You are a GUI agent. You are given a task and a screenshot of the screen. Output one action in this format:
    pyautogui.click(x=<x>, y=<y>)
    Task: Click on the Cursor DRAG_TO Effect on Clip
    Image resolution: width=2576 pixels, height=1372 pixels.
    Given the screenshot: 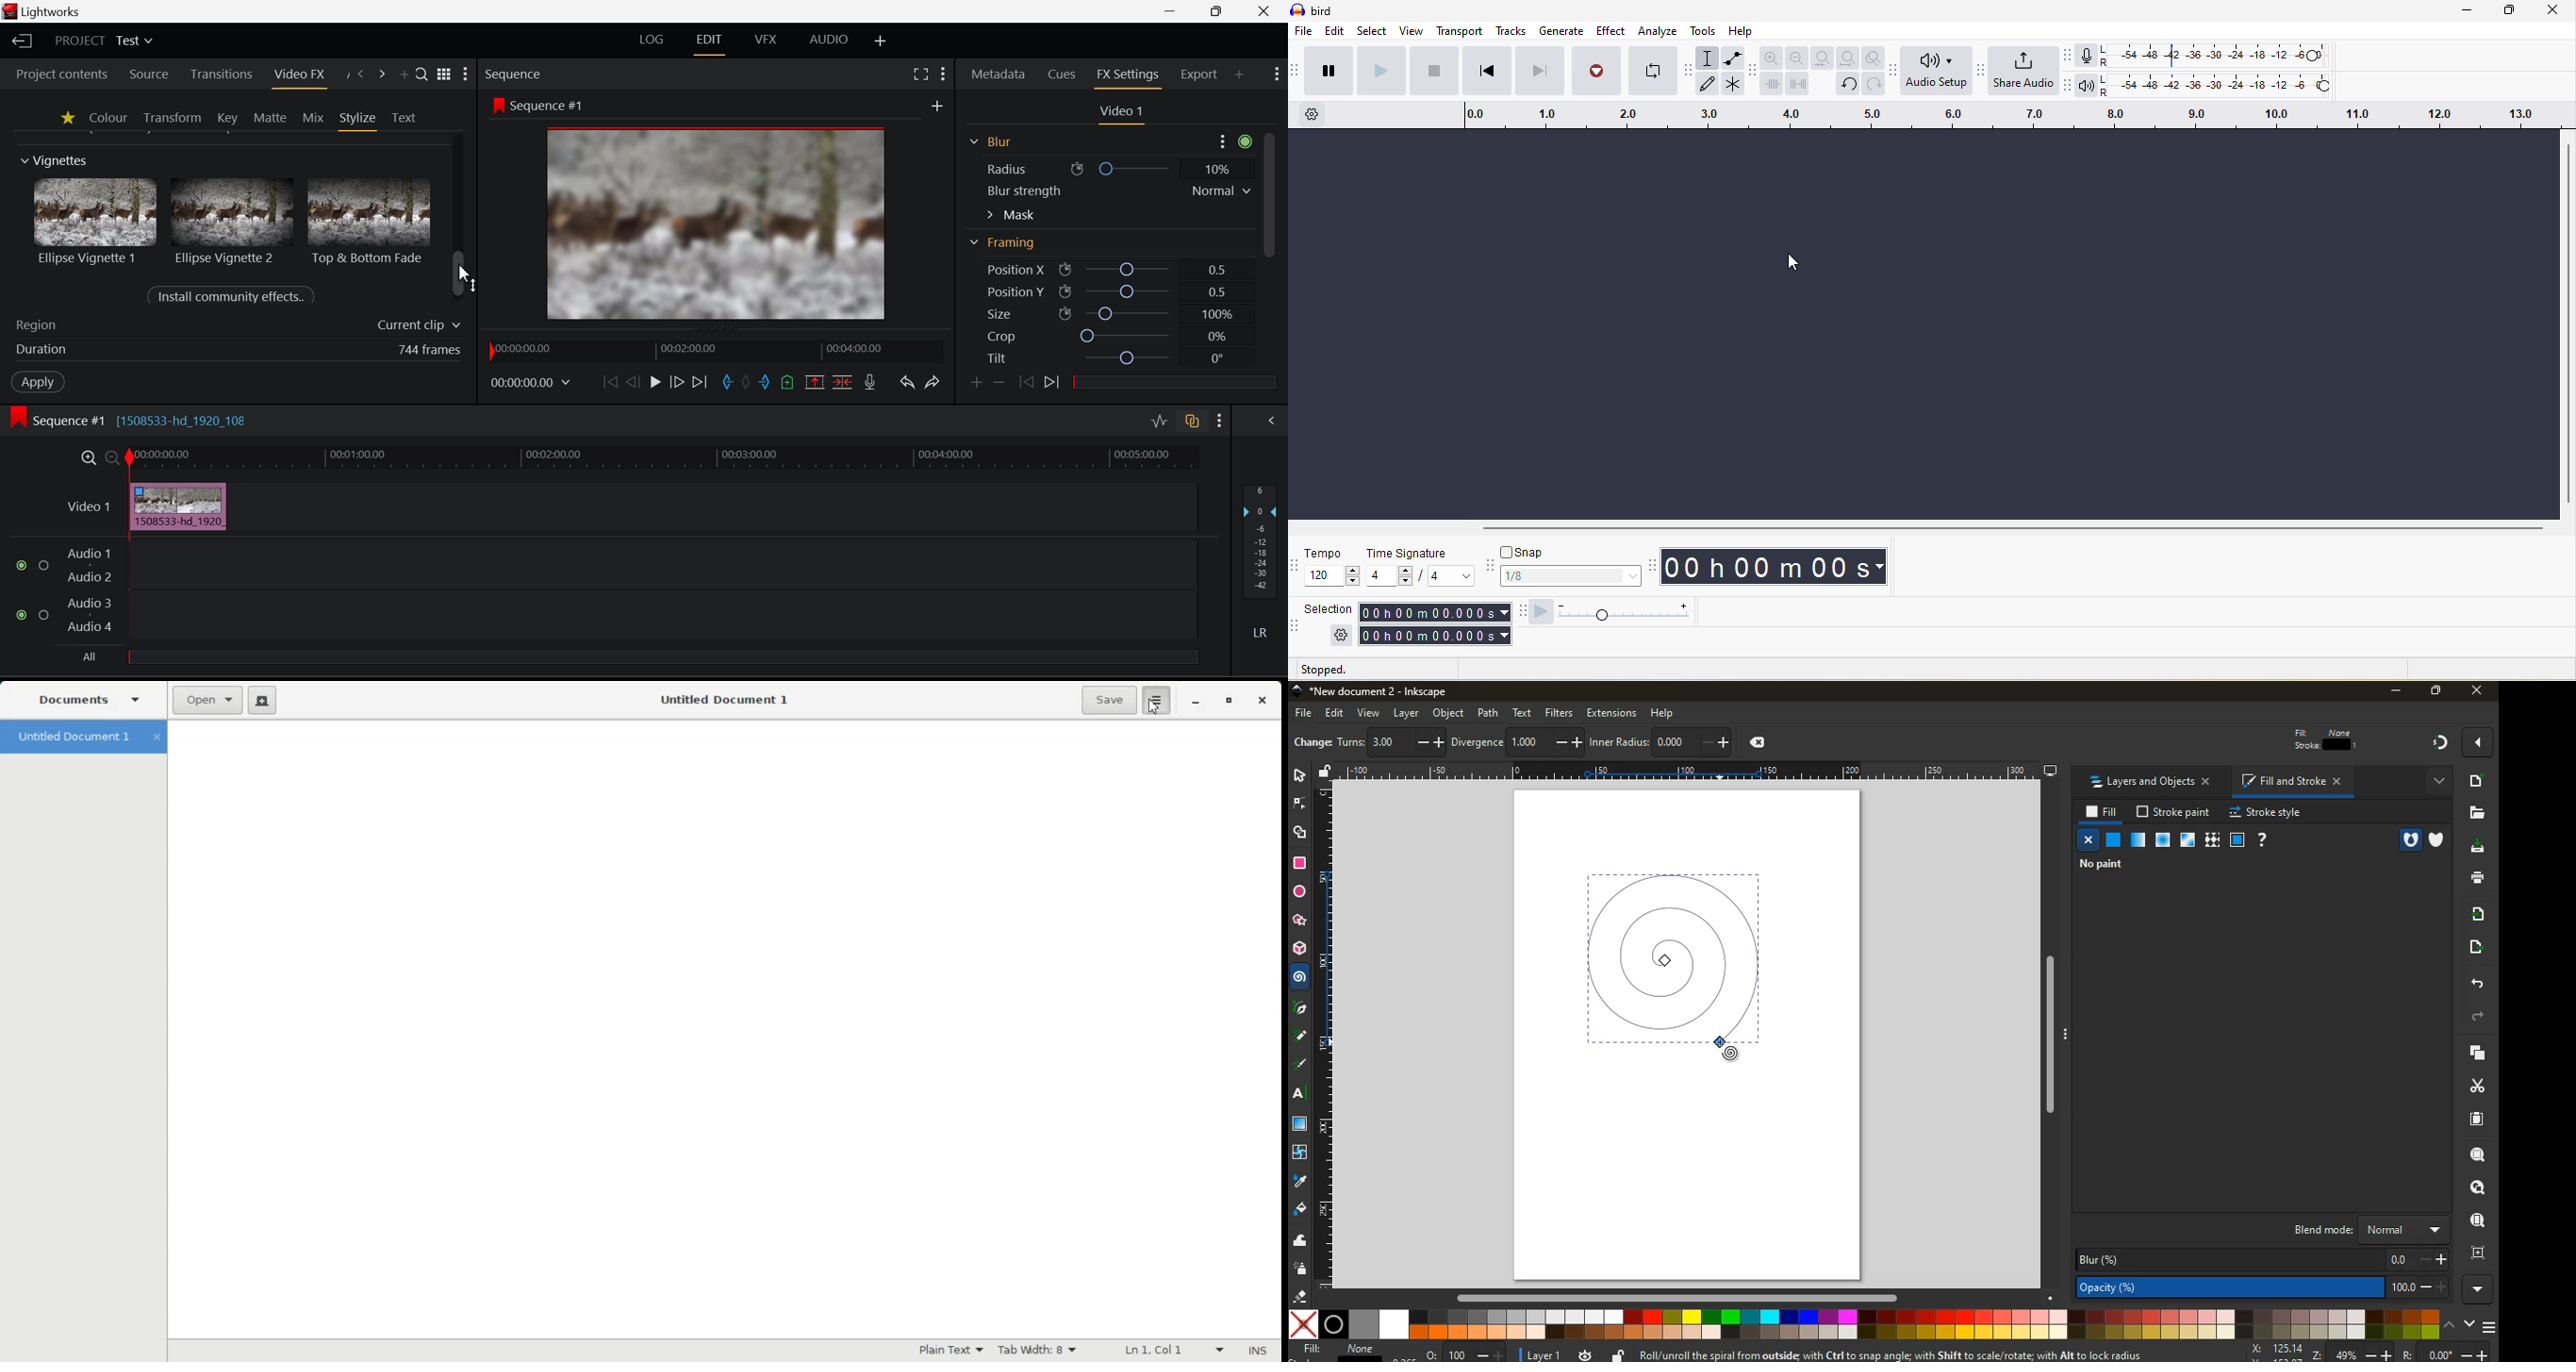 What is the action you would take?
    pyautogui.click(x=178, y=507)
    